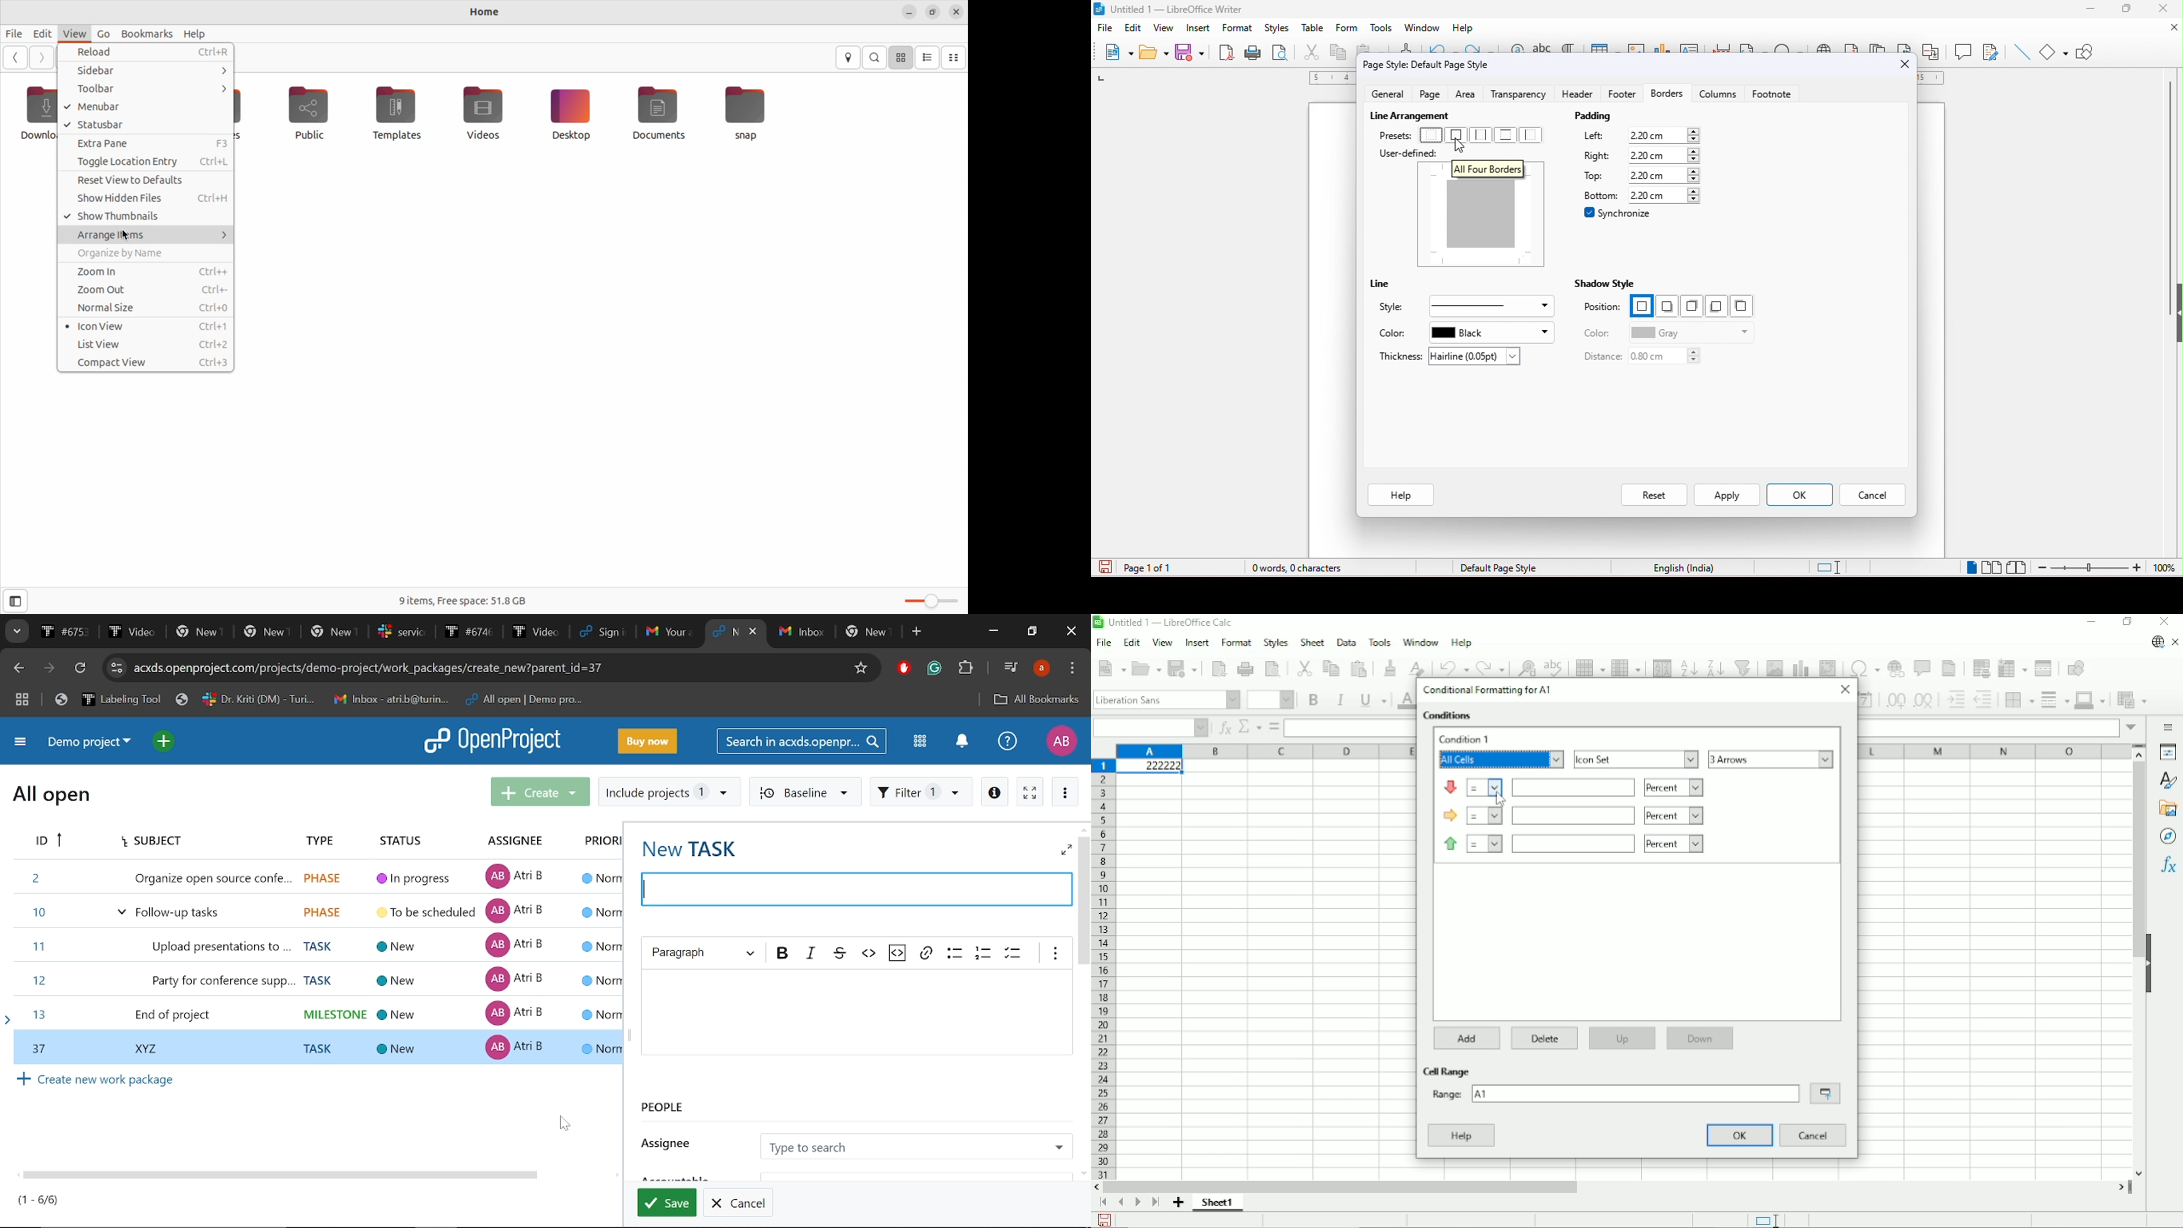 The width and height of the screenshot is (2184, 1232). What do you see at coordinates (1741, 1135) in the screenshot?
I see `OK` at bounding box center [1741, 1135].